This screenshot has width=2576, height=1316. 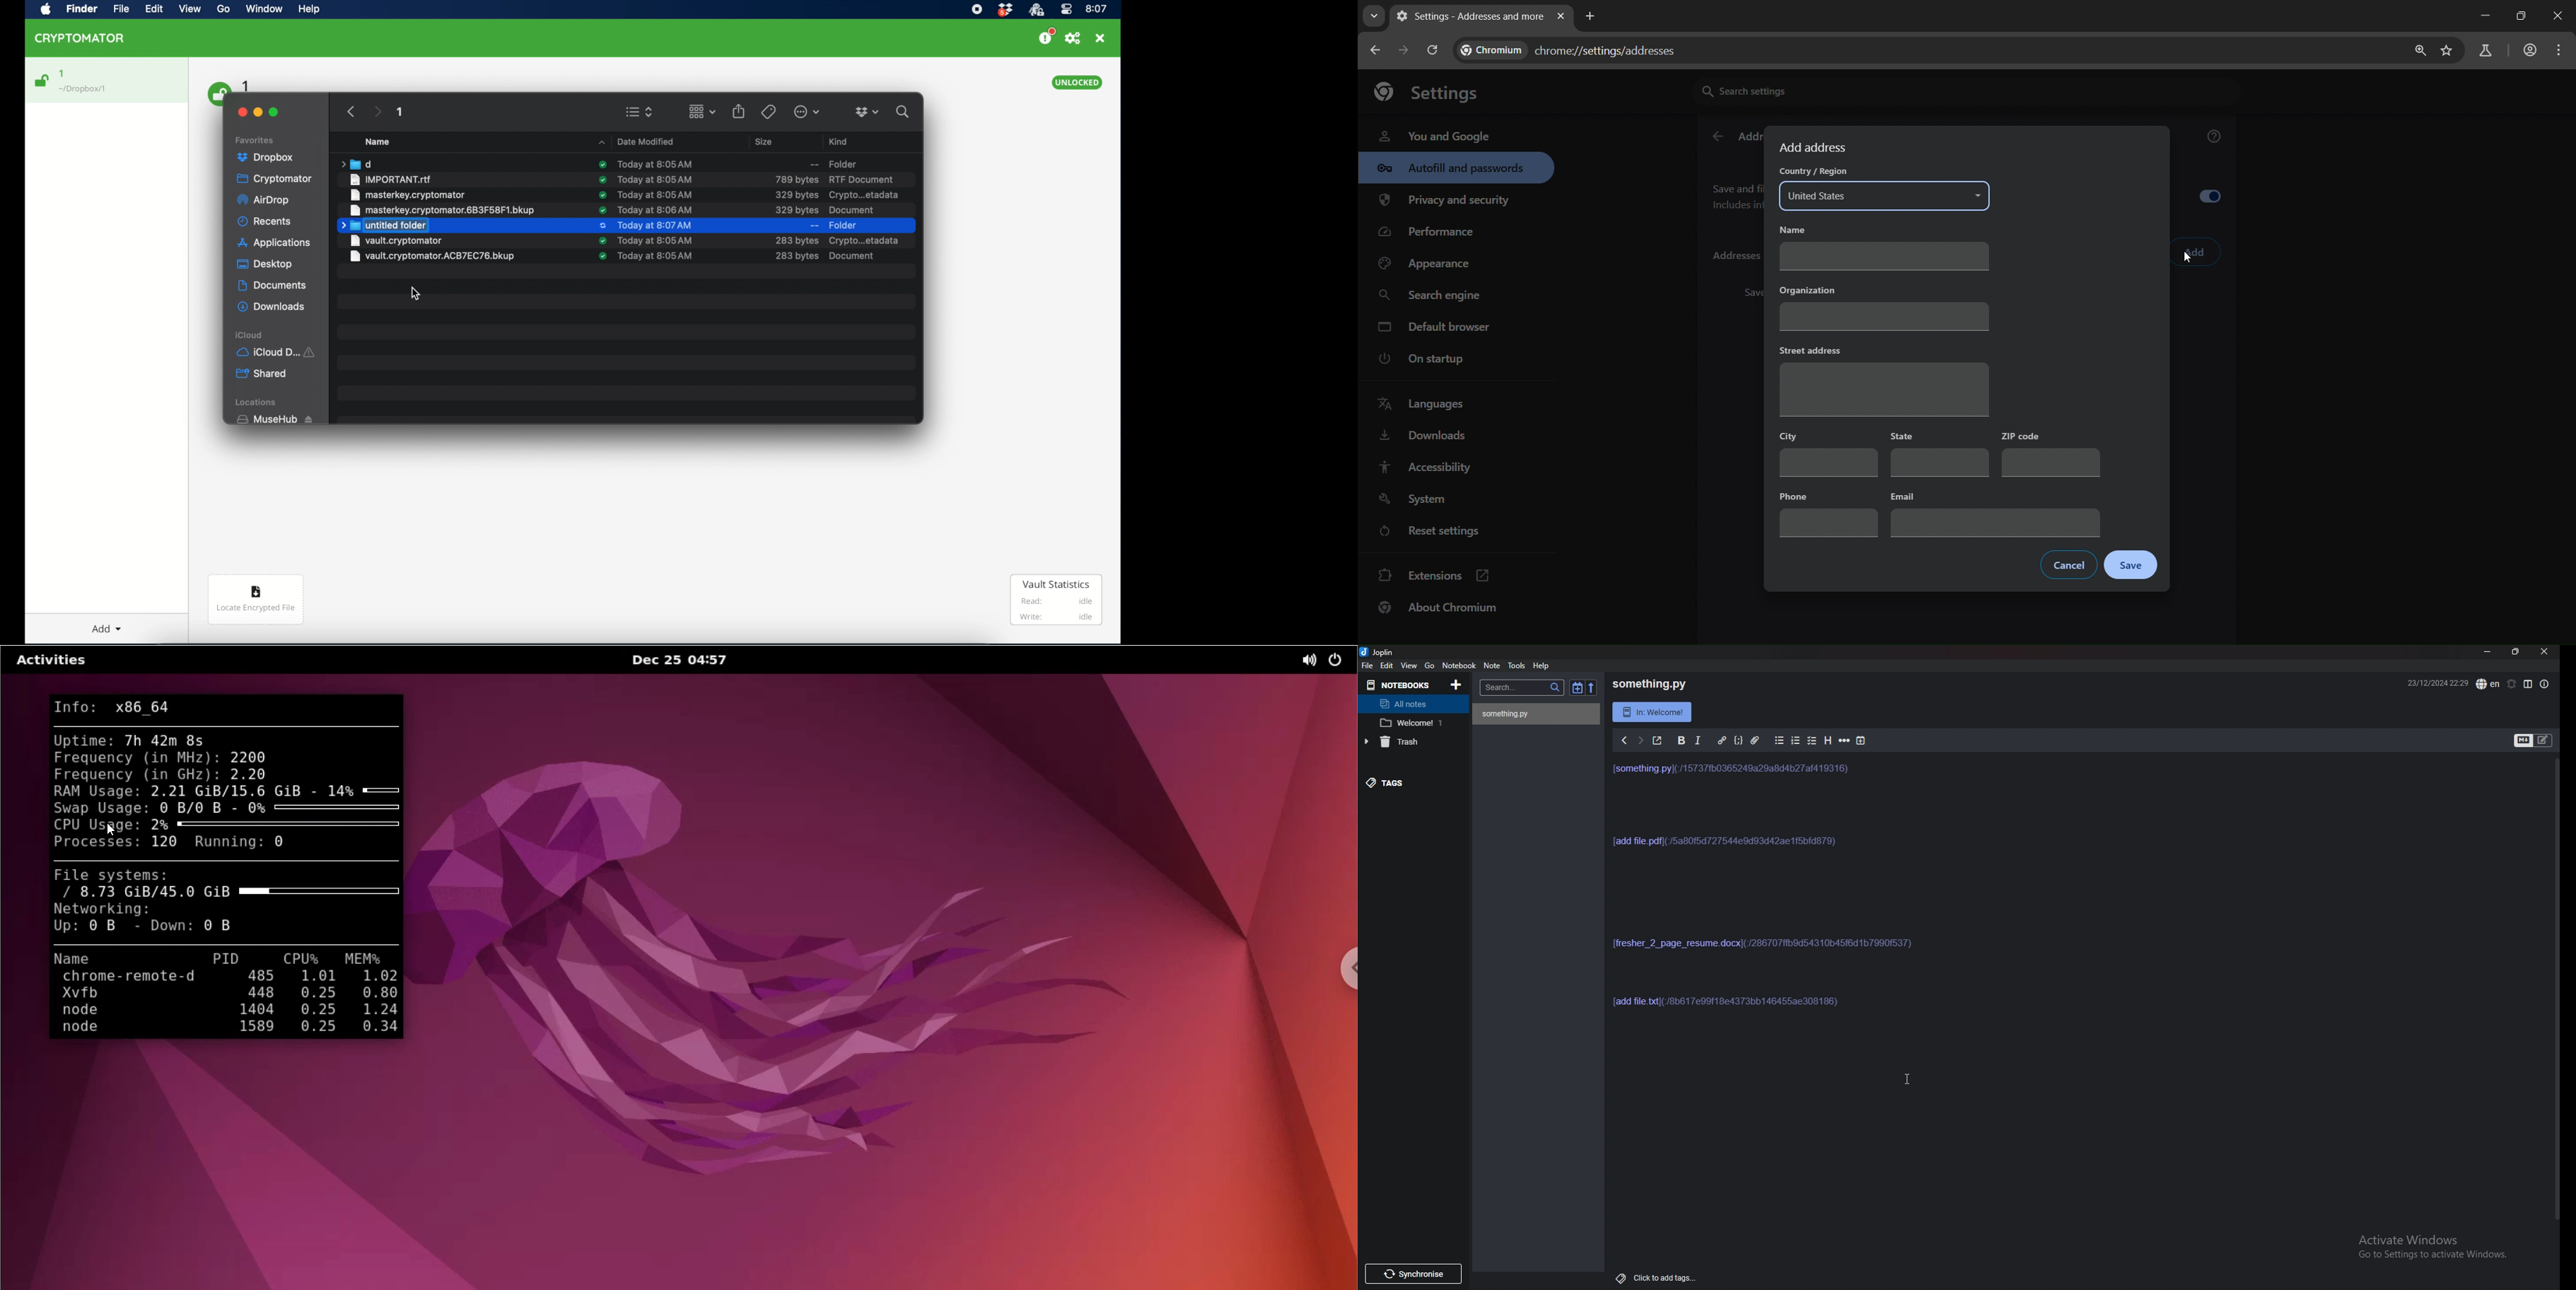 I want to click on new tab, so click(x=1591, y=15).